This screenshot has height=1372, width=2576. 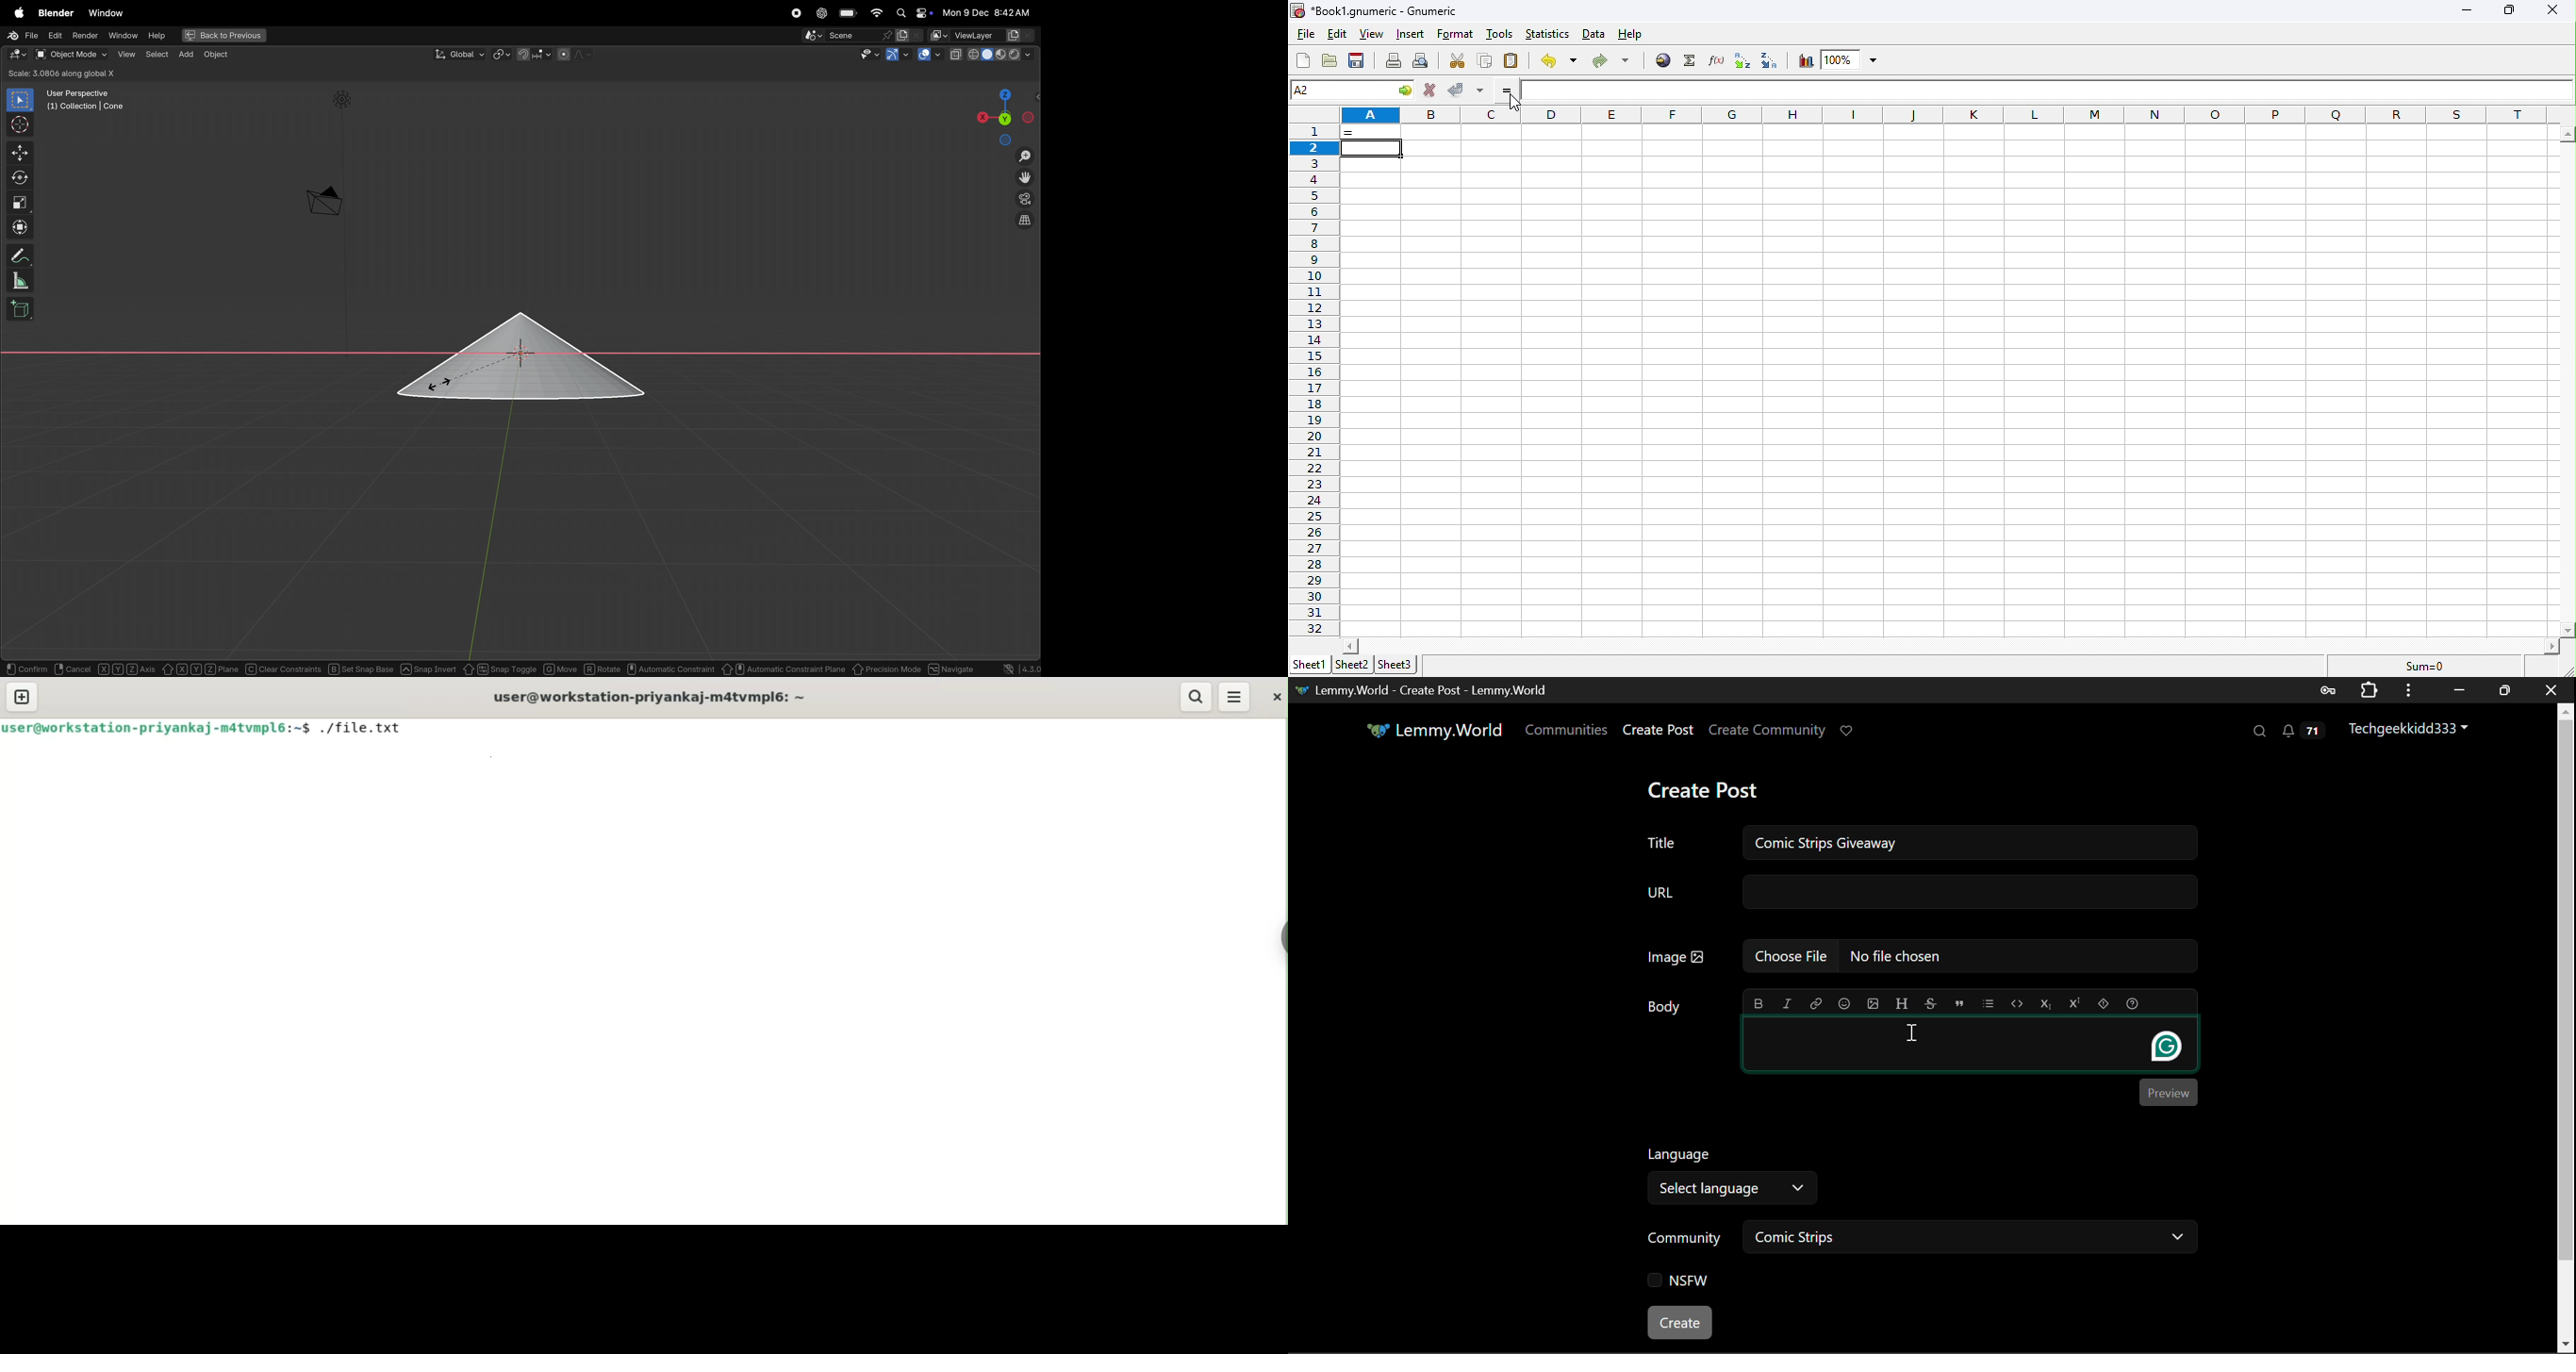 I want to click on Clear Constraints, so click(x=284, y=669).